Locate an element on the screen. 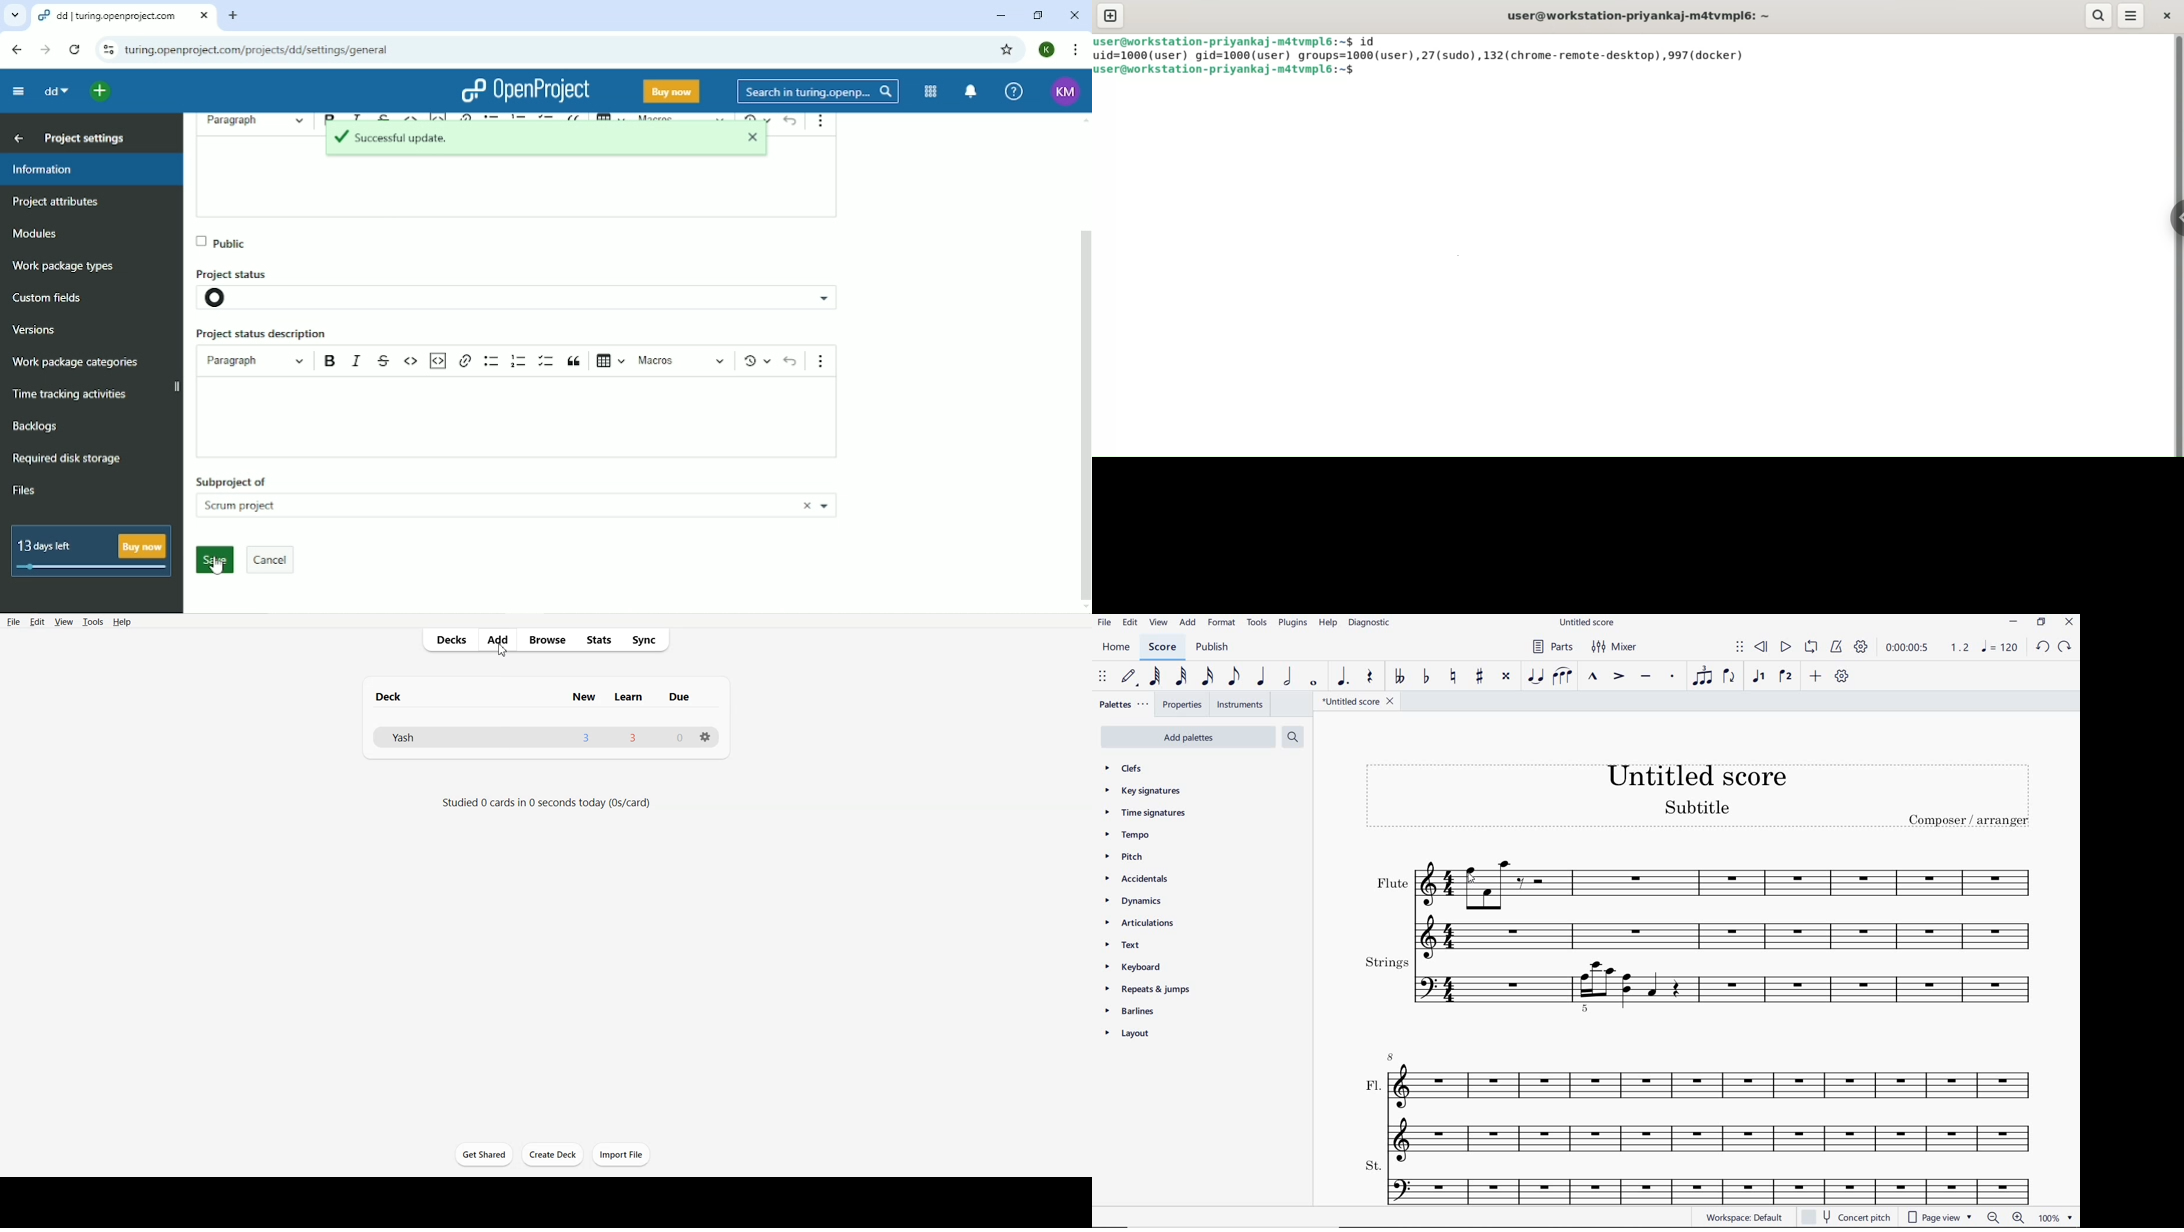 The image size is (2184, 1232). gid=1000(user) is located at coordinates (1242, 55).